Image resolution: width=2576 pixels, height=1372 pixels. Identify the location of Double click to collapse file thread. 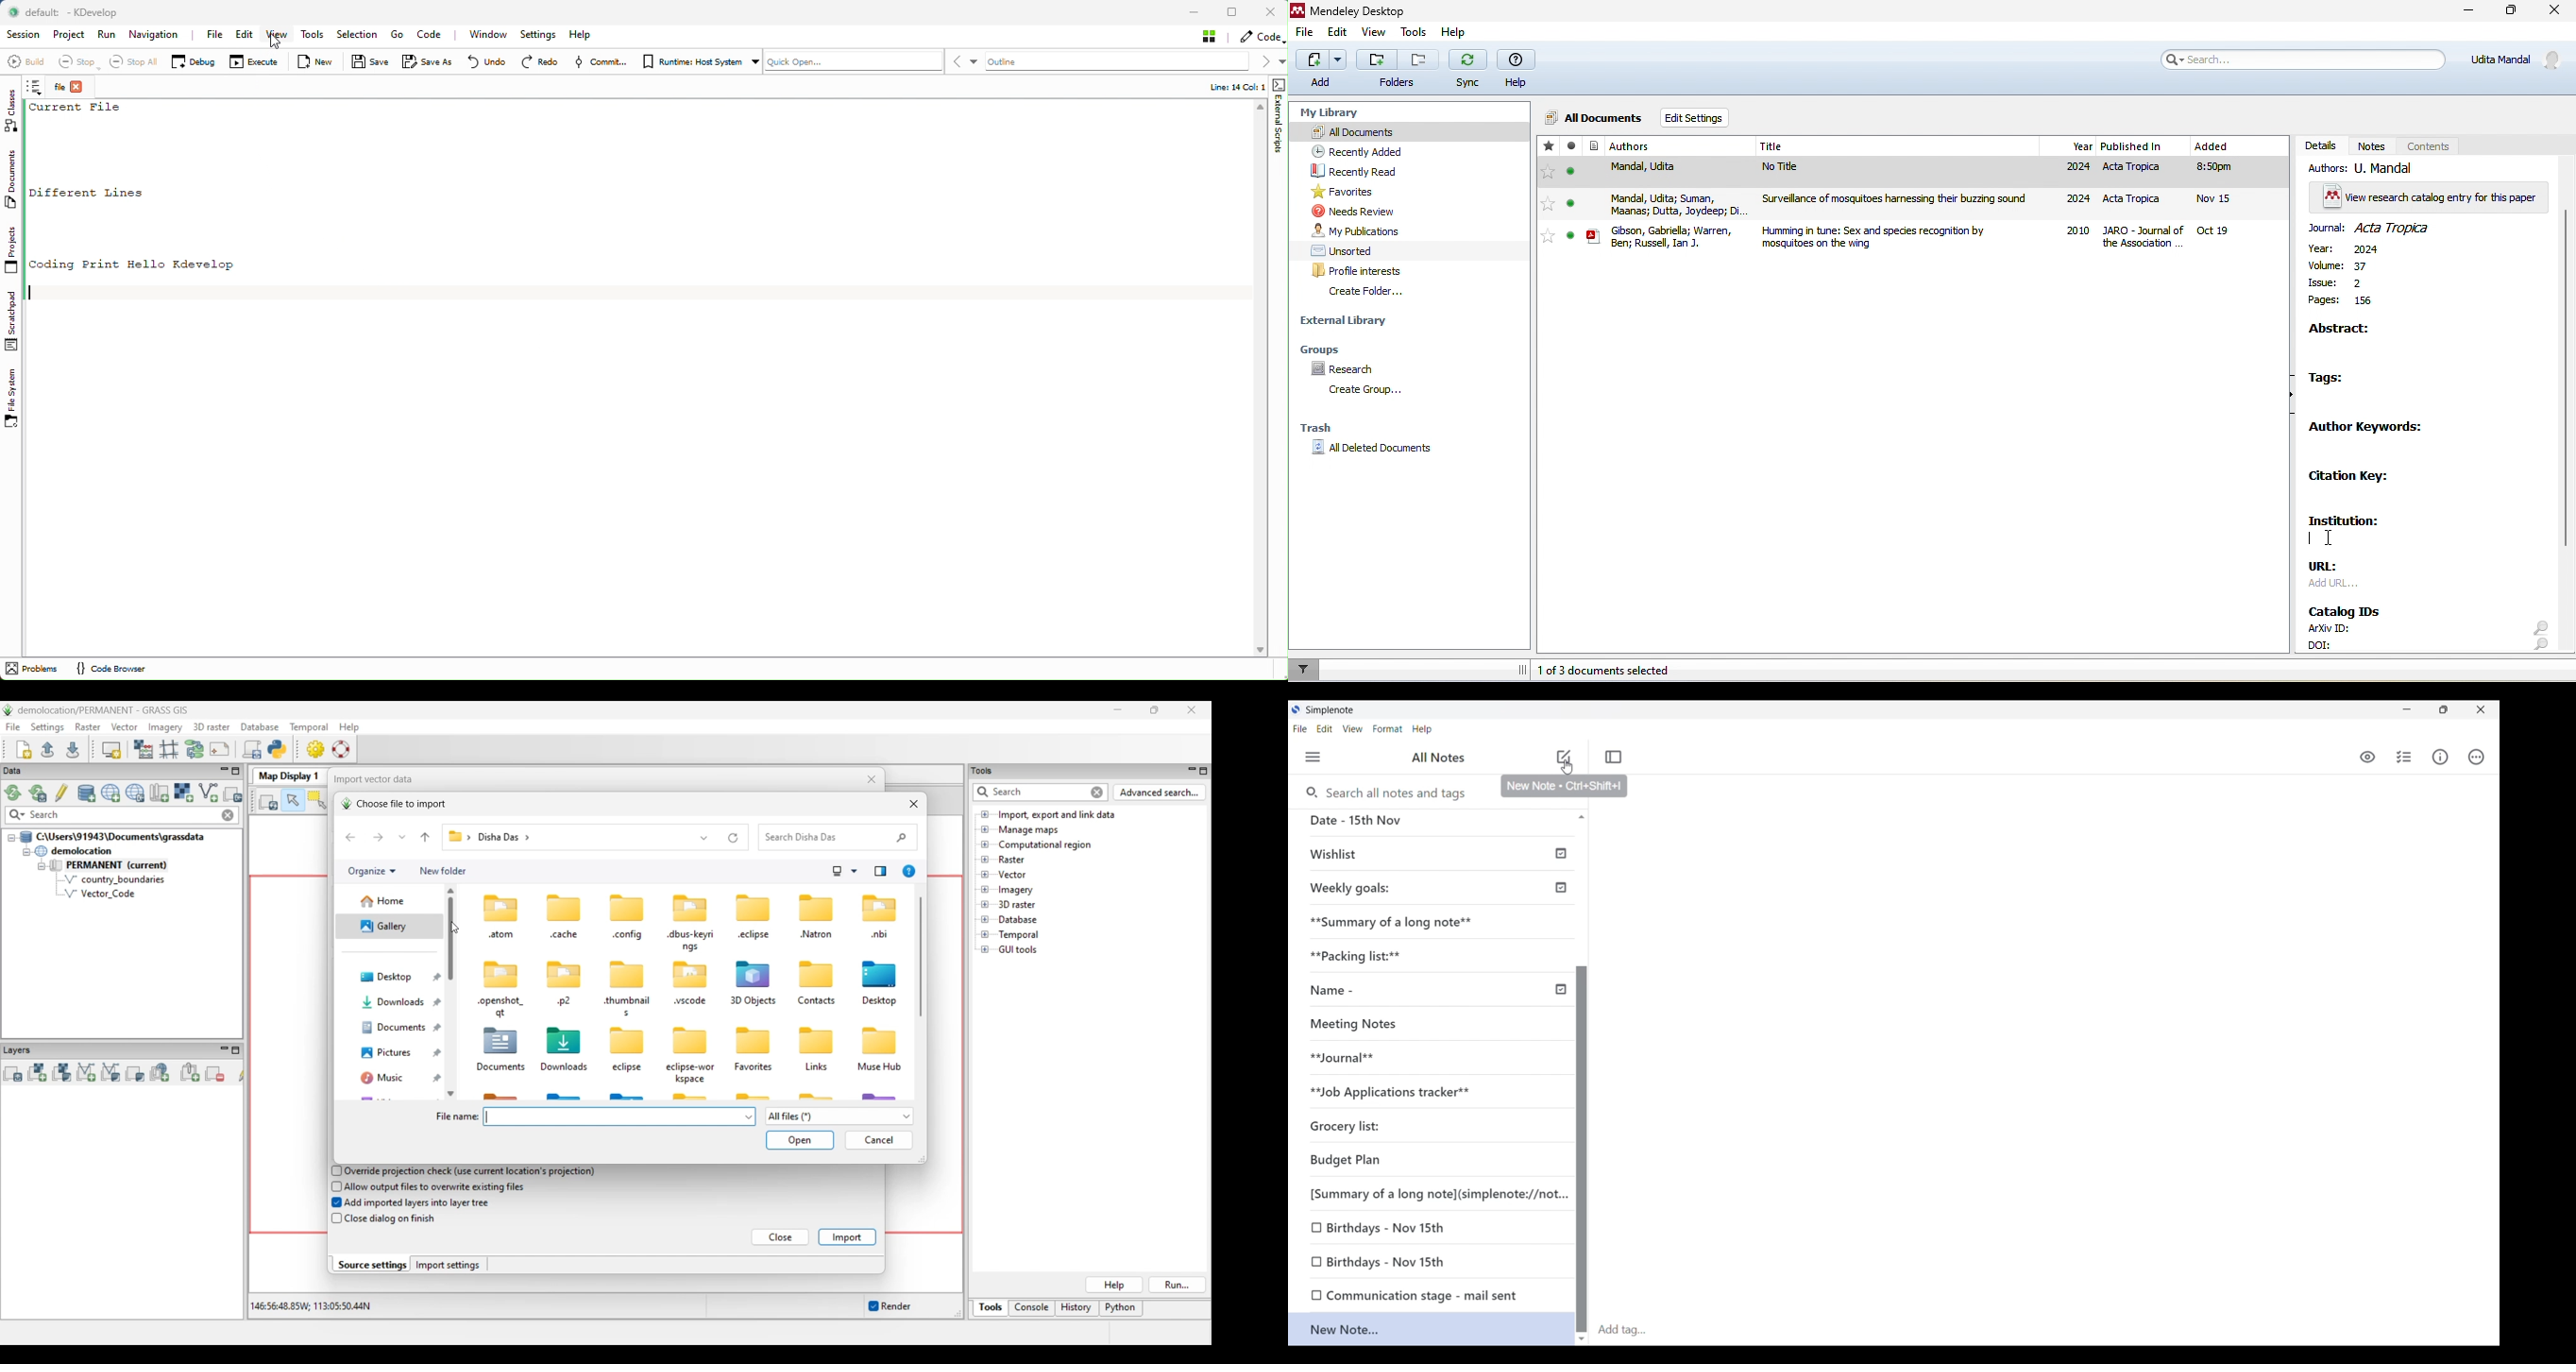
(112, 837).